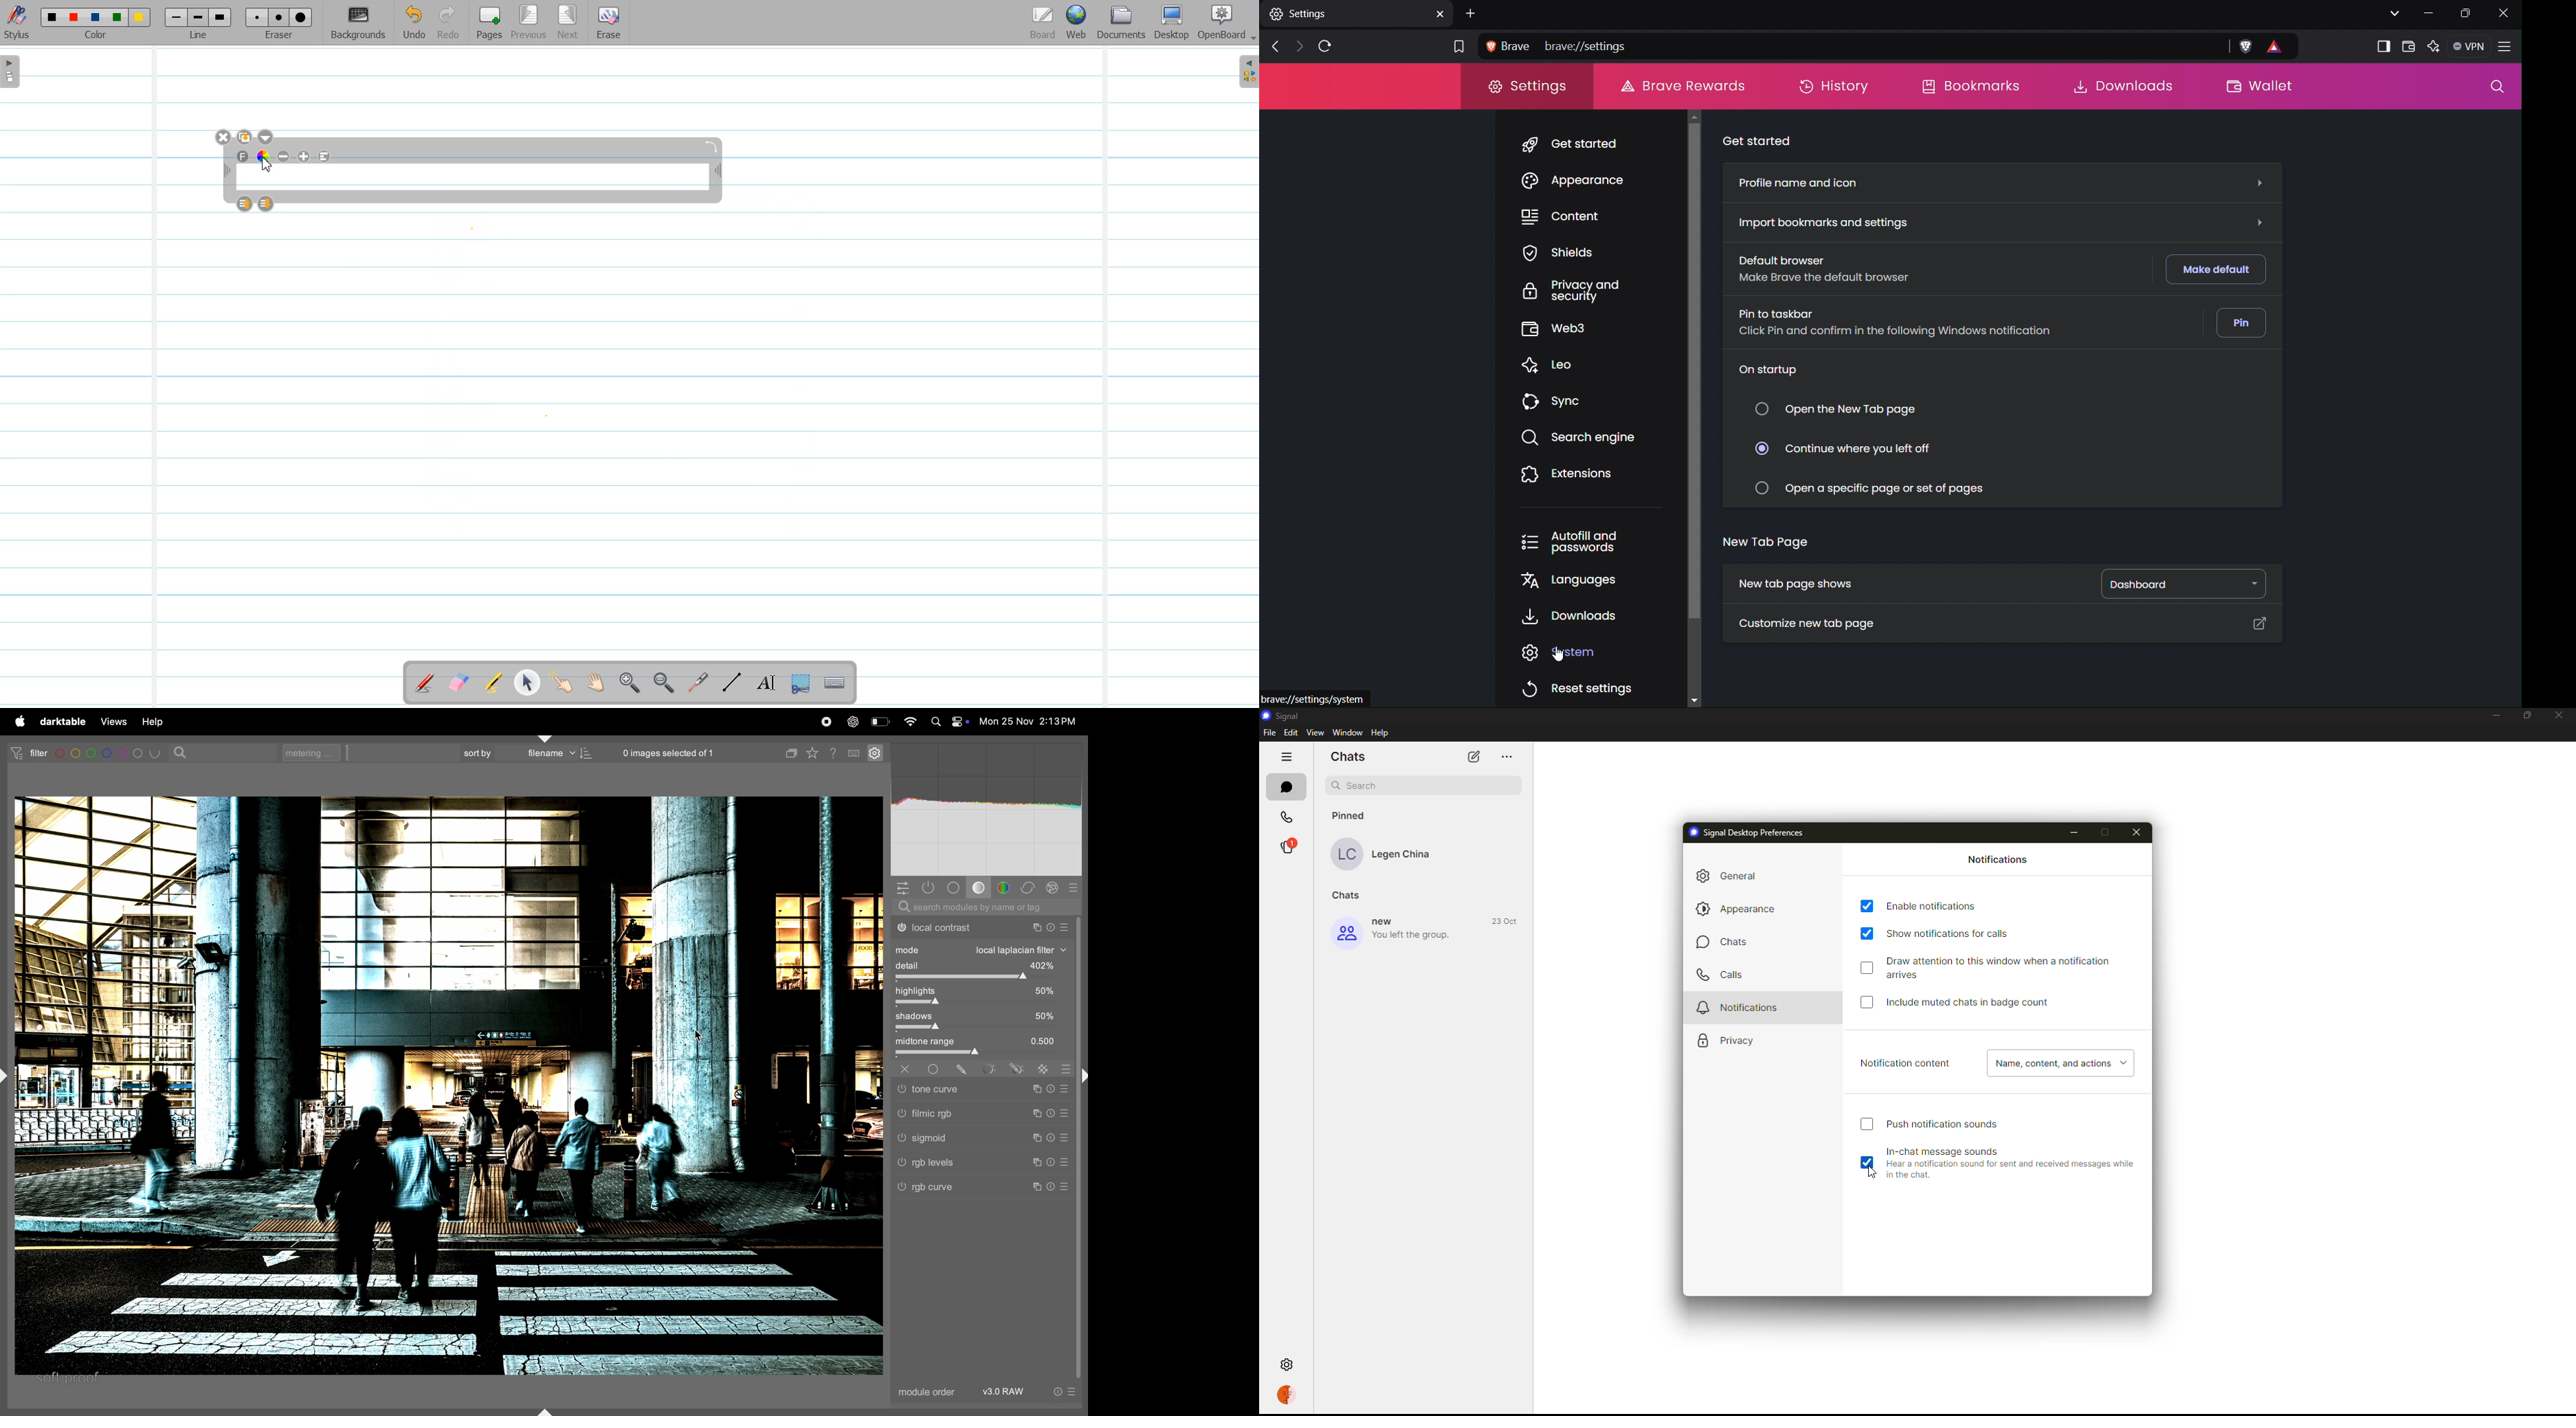  What do you see at coordinates (1052, 1112) in the screenshot?
I see `reset` at bounding box center [1052, 1112].